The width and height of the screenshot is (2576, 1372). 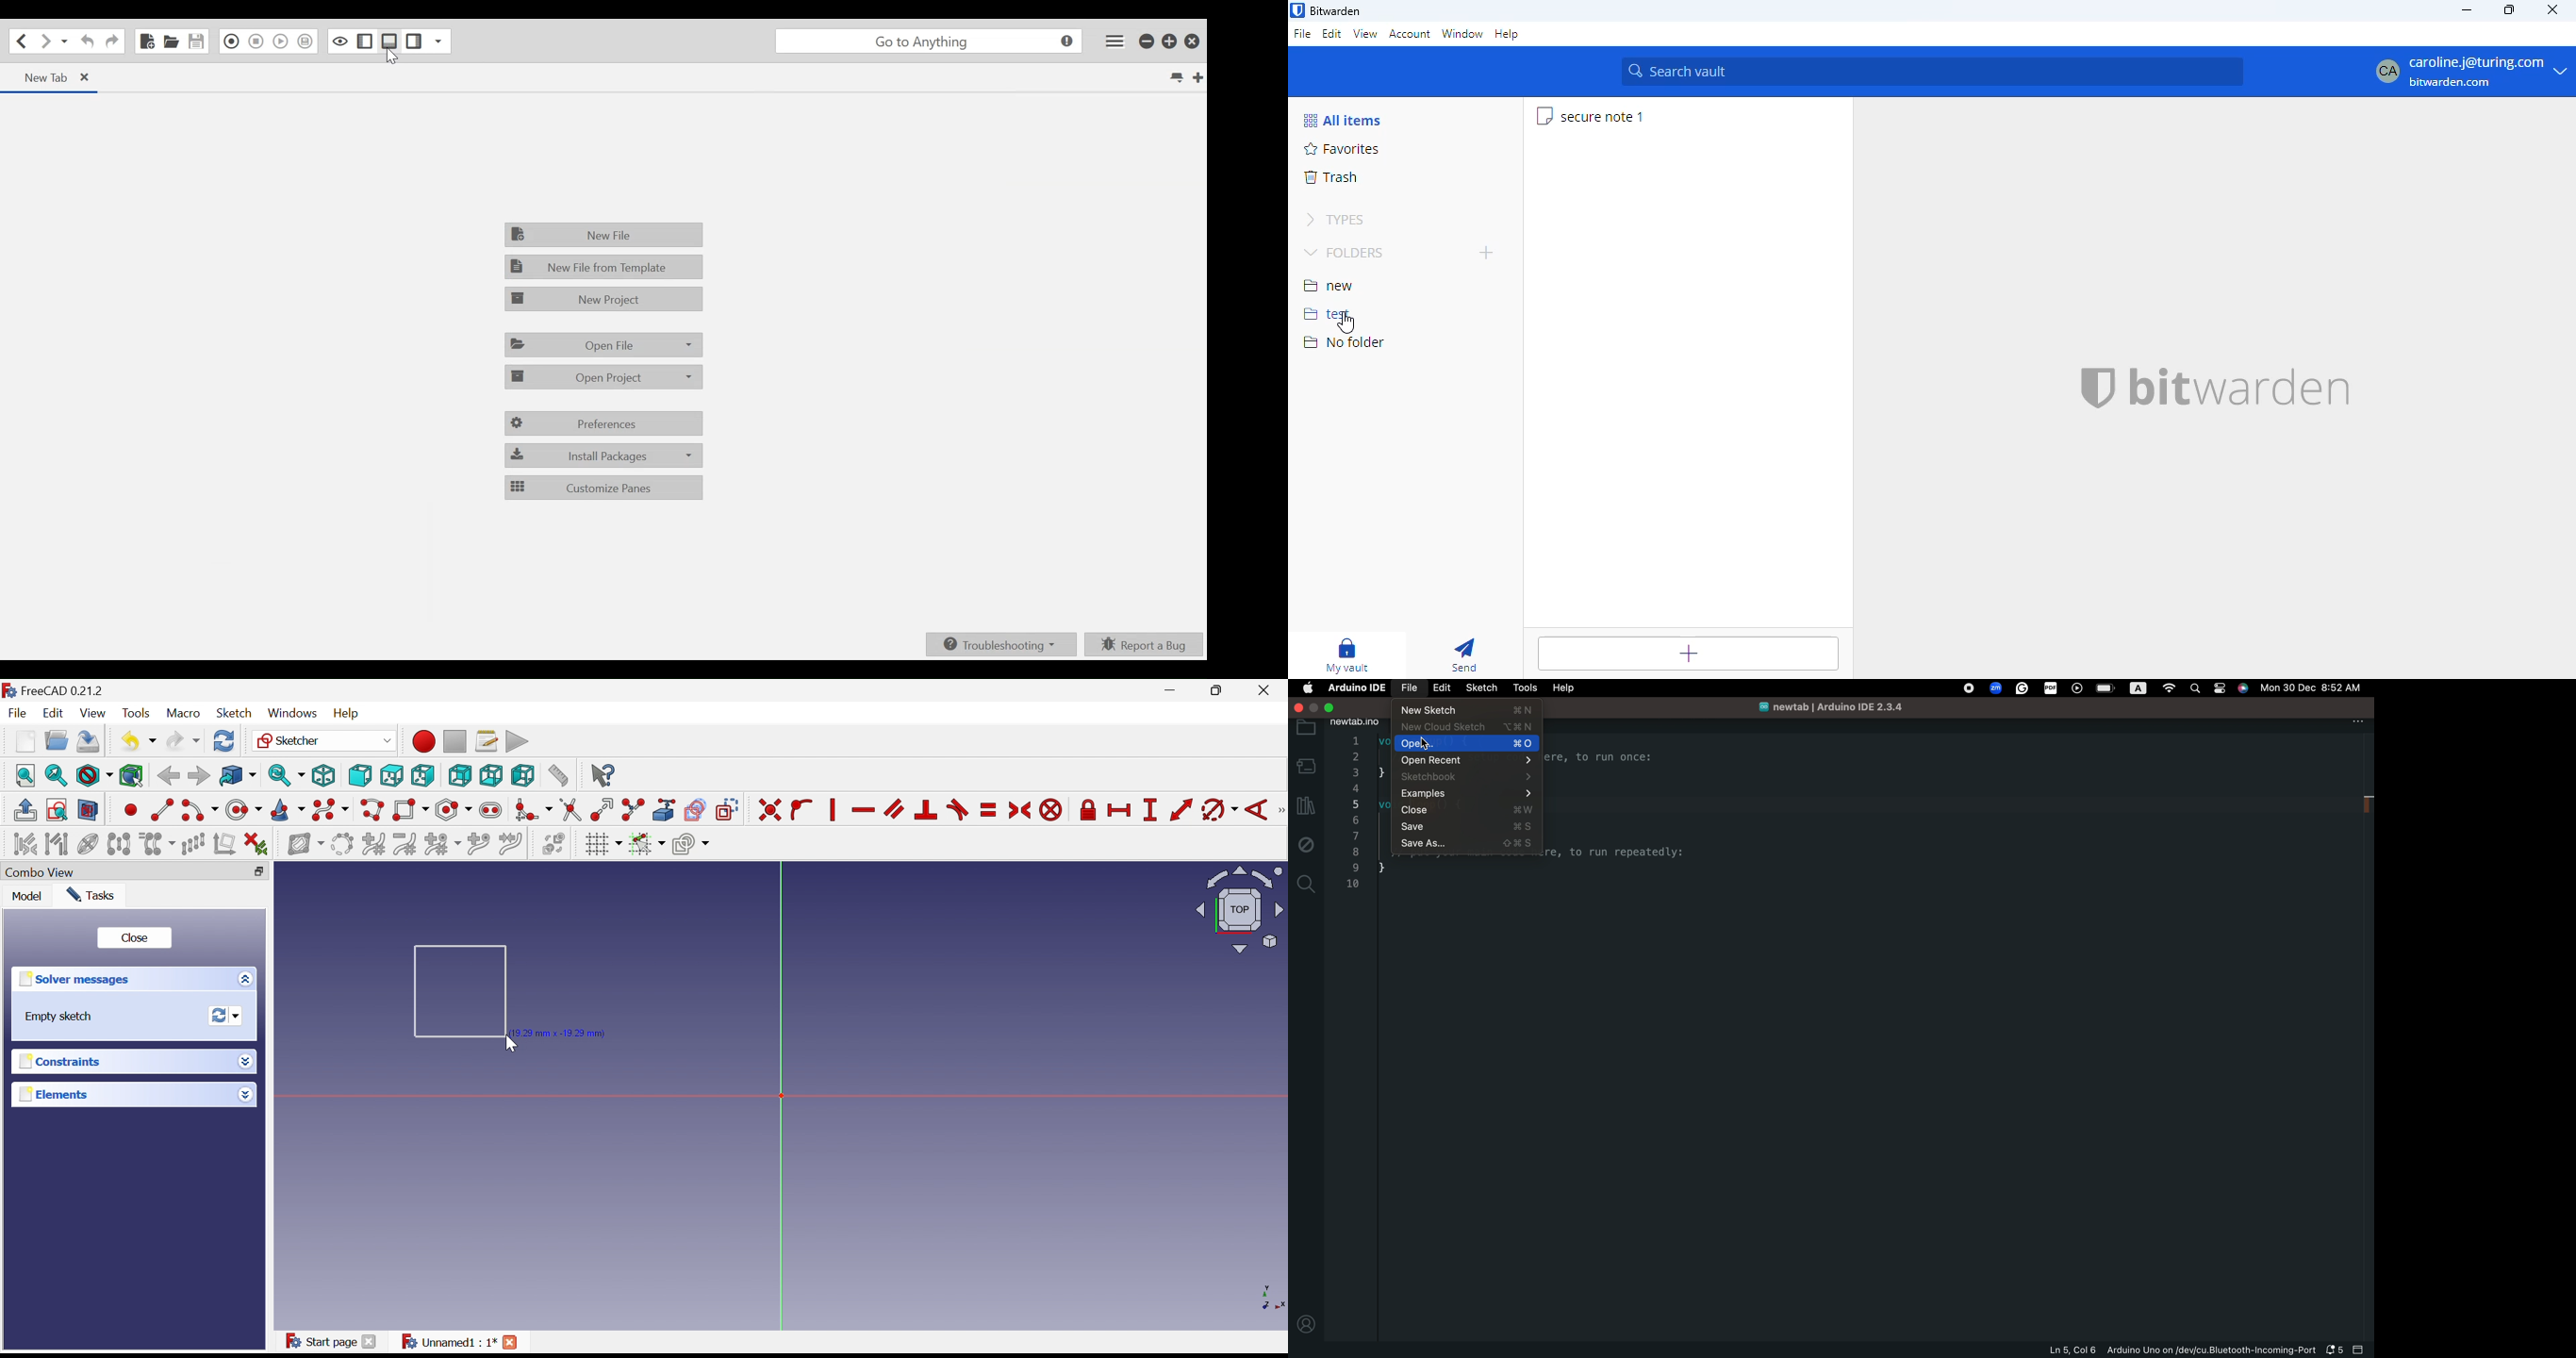 I want to click on Solver messages, so click(x=72, y=980).